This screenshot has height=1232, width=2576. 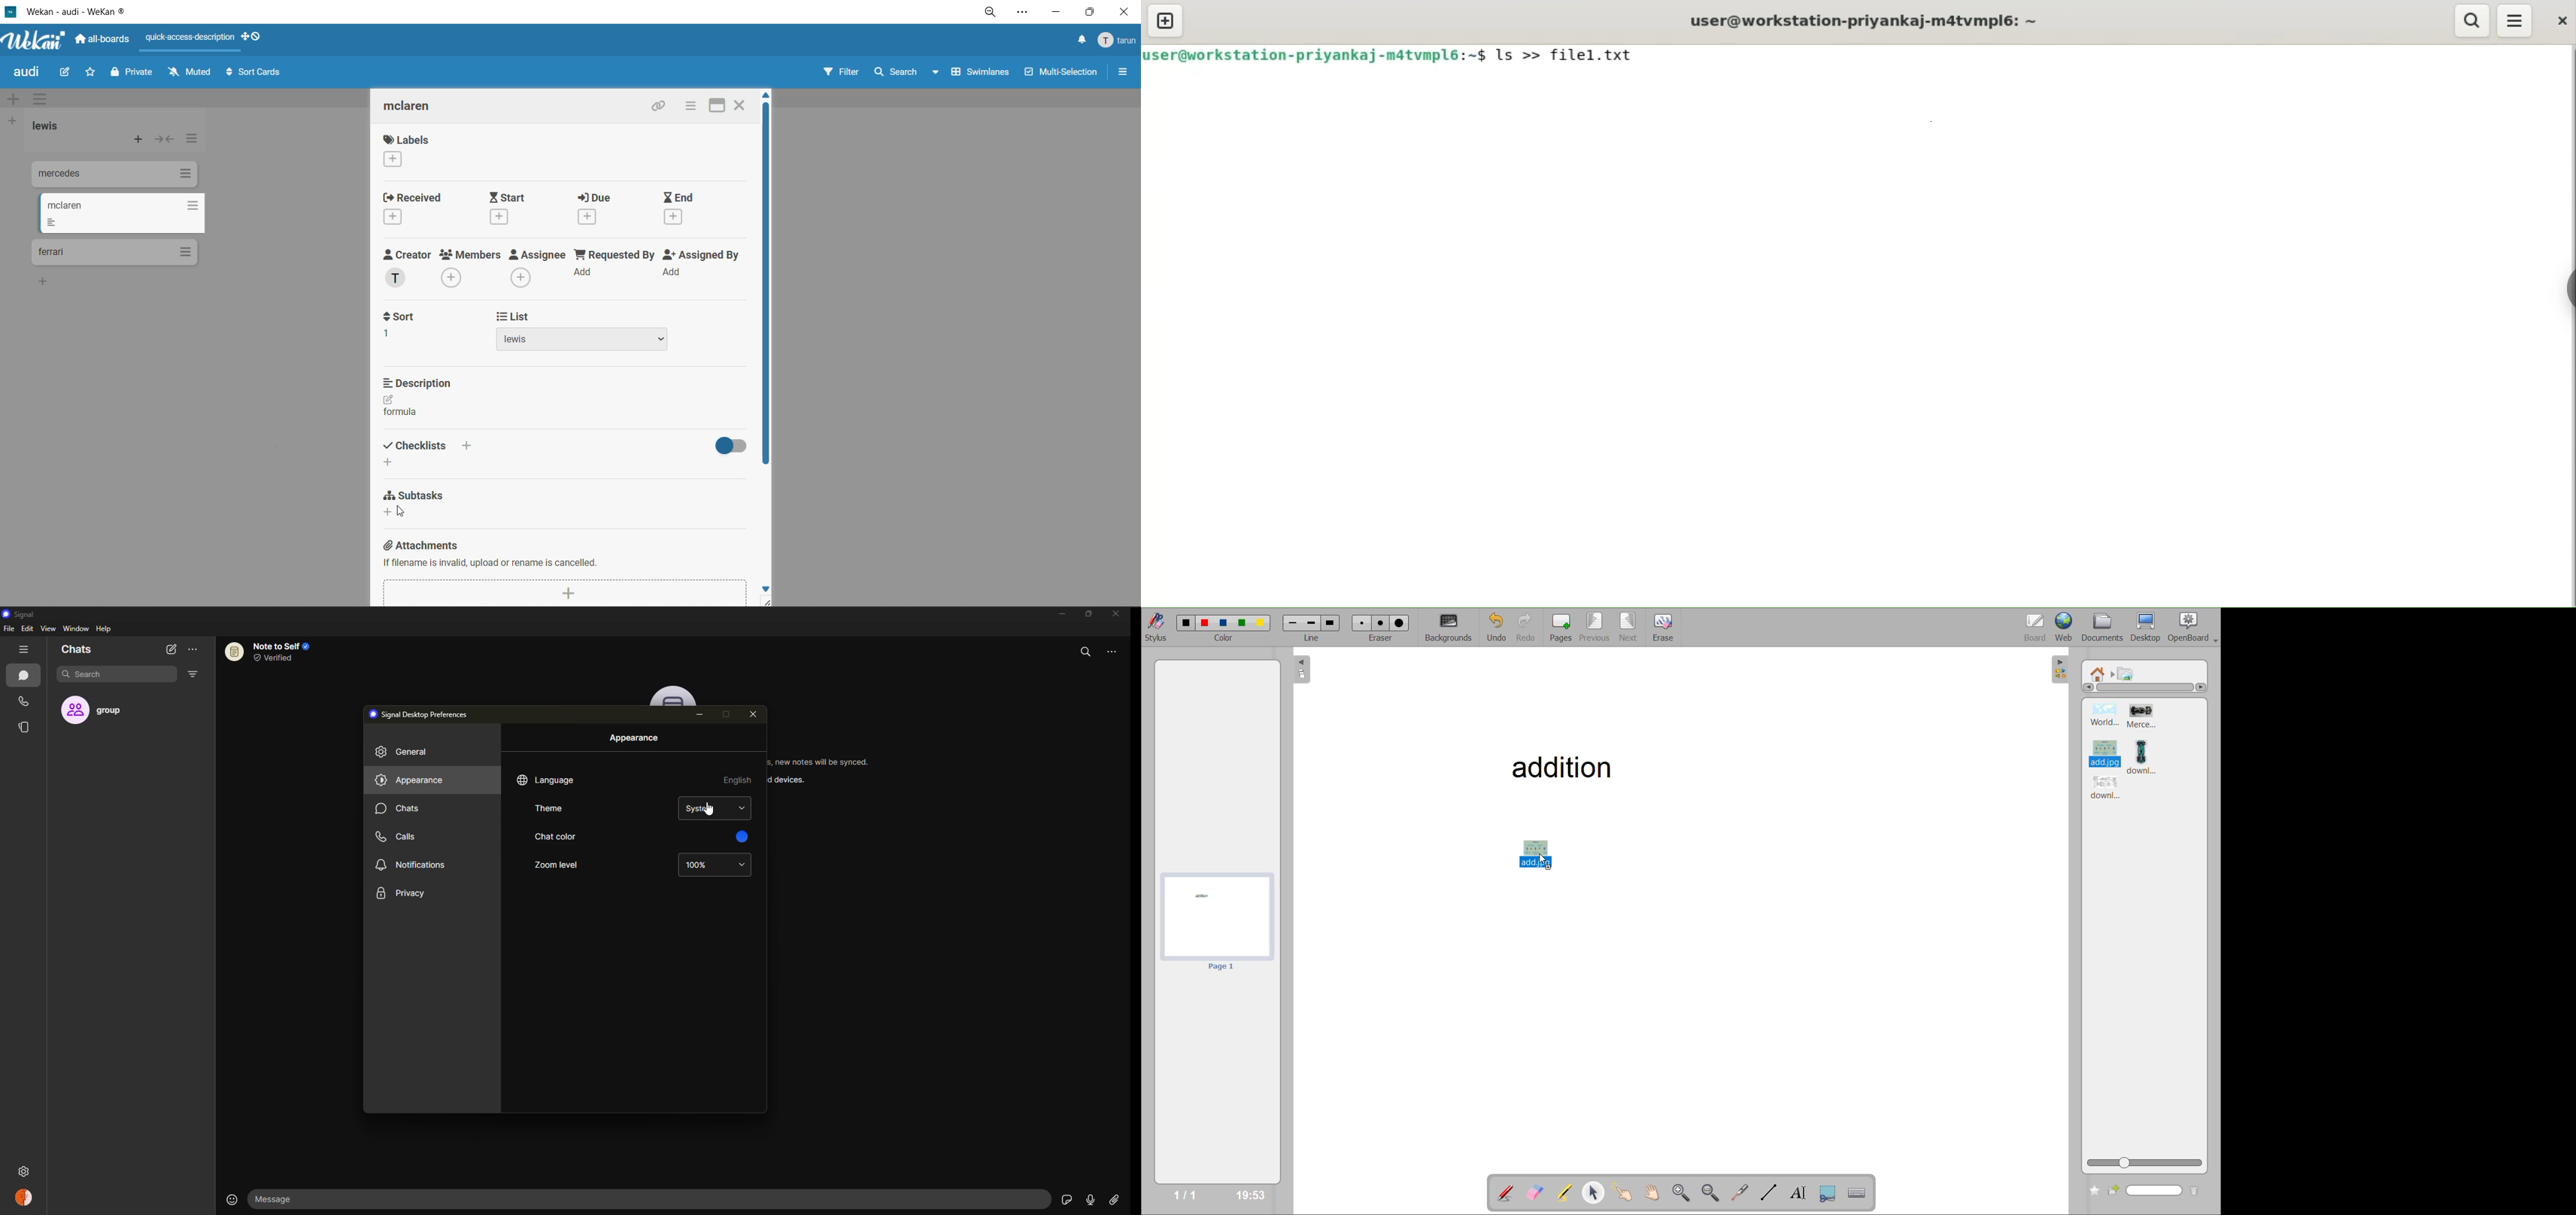 I want to click on stories, so click(x=27, y=727).